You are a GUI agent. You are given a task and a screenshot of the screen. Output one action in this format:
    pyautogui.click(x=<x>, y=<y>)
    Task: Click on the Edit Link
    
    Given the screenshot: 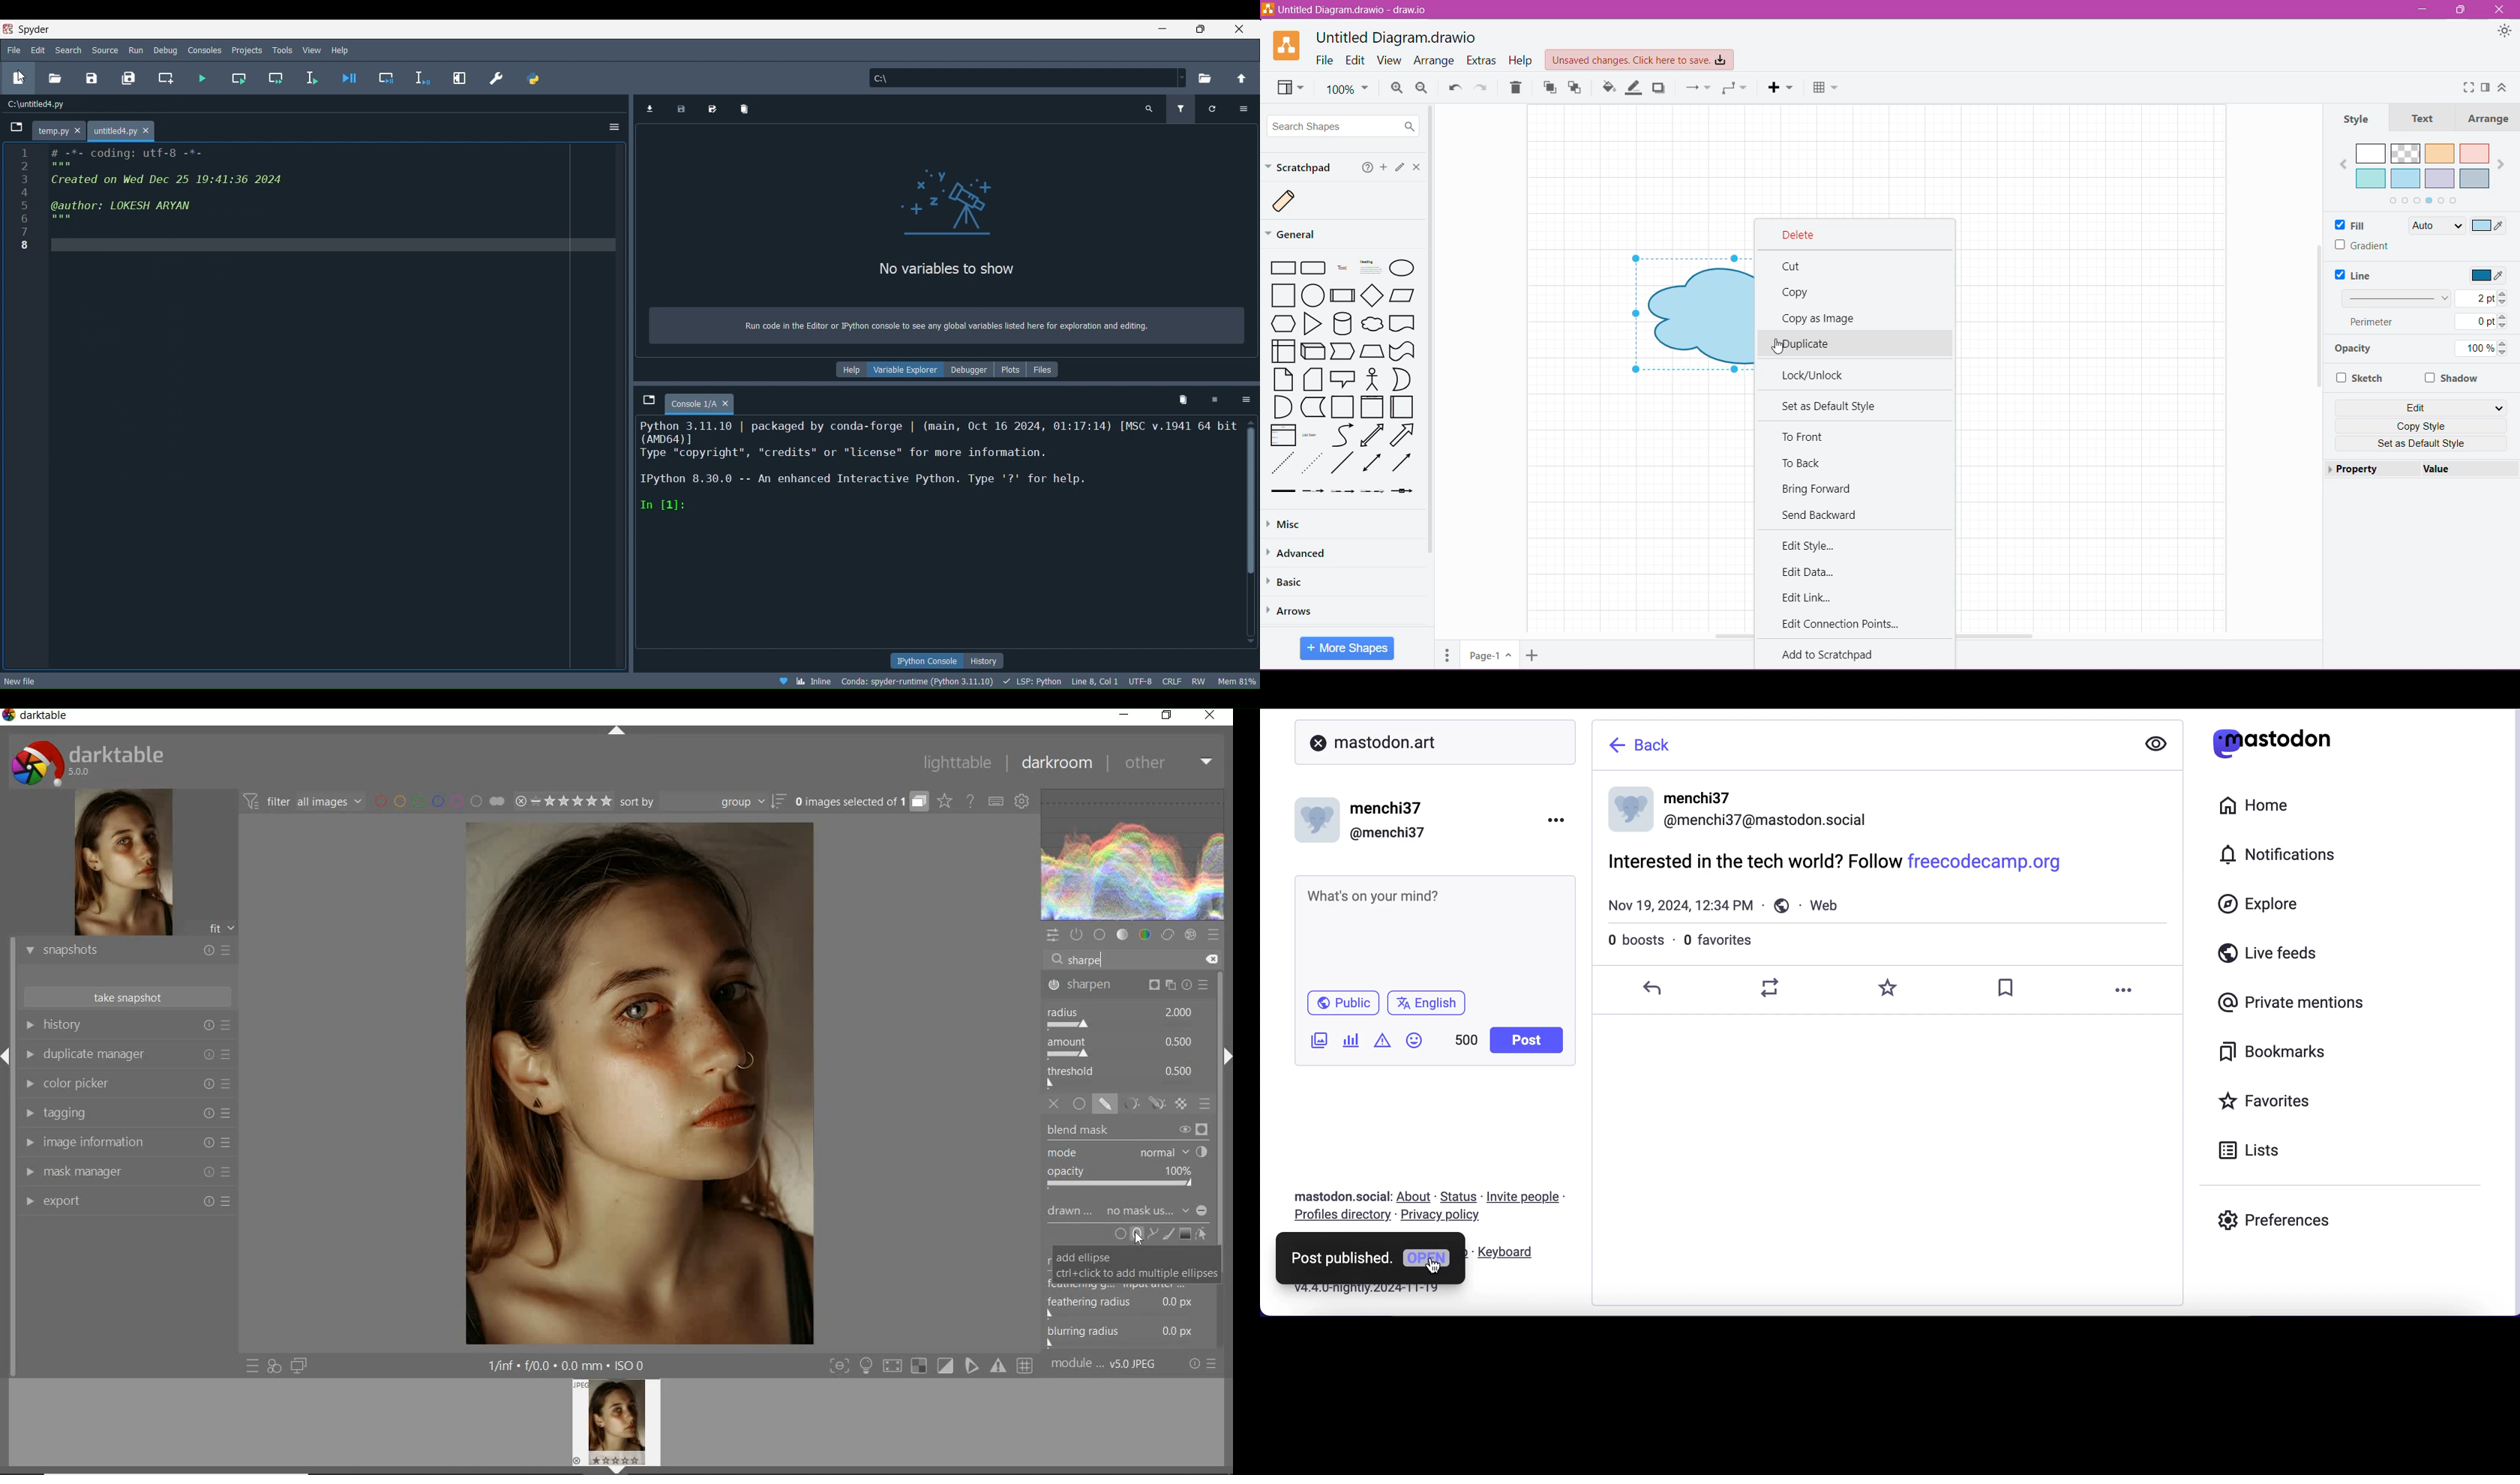 What is the action you would take?
    pyautogui.click(x=1816, y=597)
    